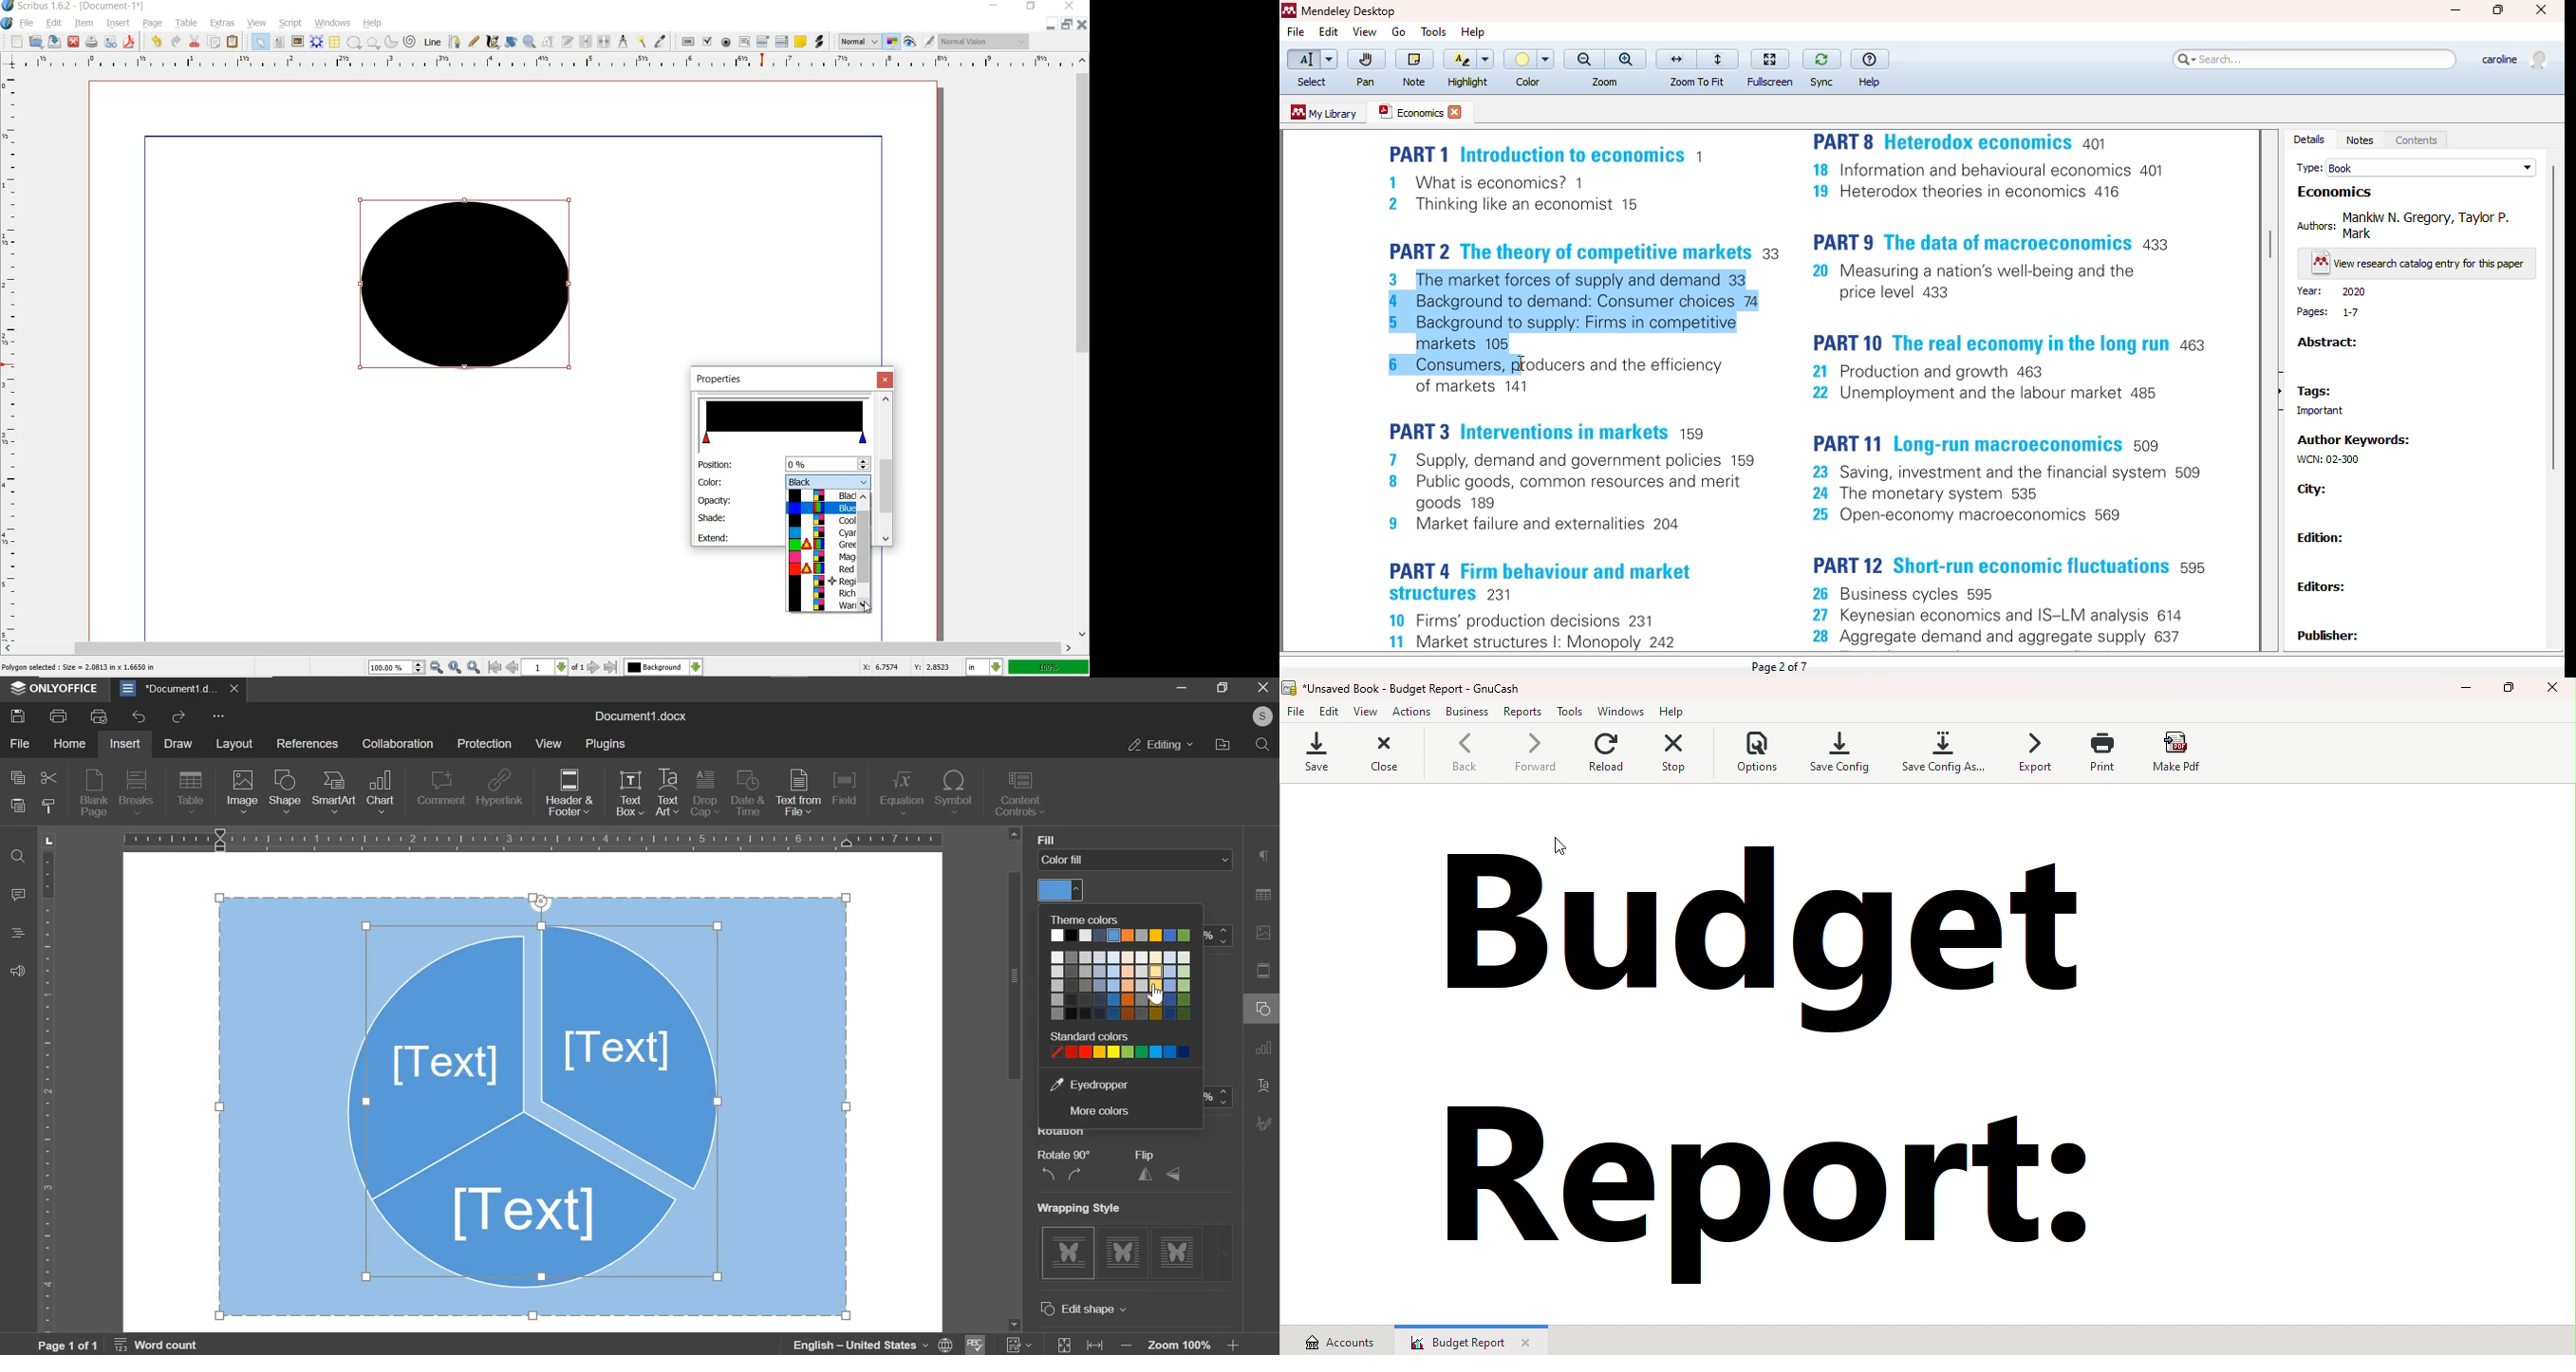 The image size is (2576, 1372). I want to click on zoom , so click(398, 668).